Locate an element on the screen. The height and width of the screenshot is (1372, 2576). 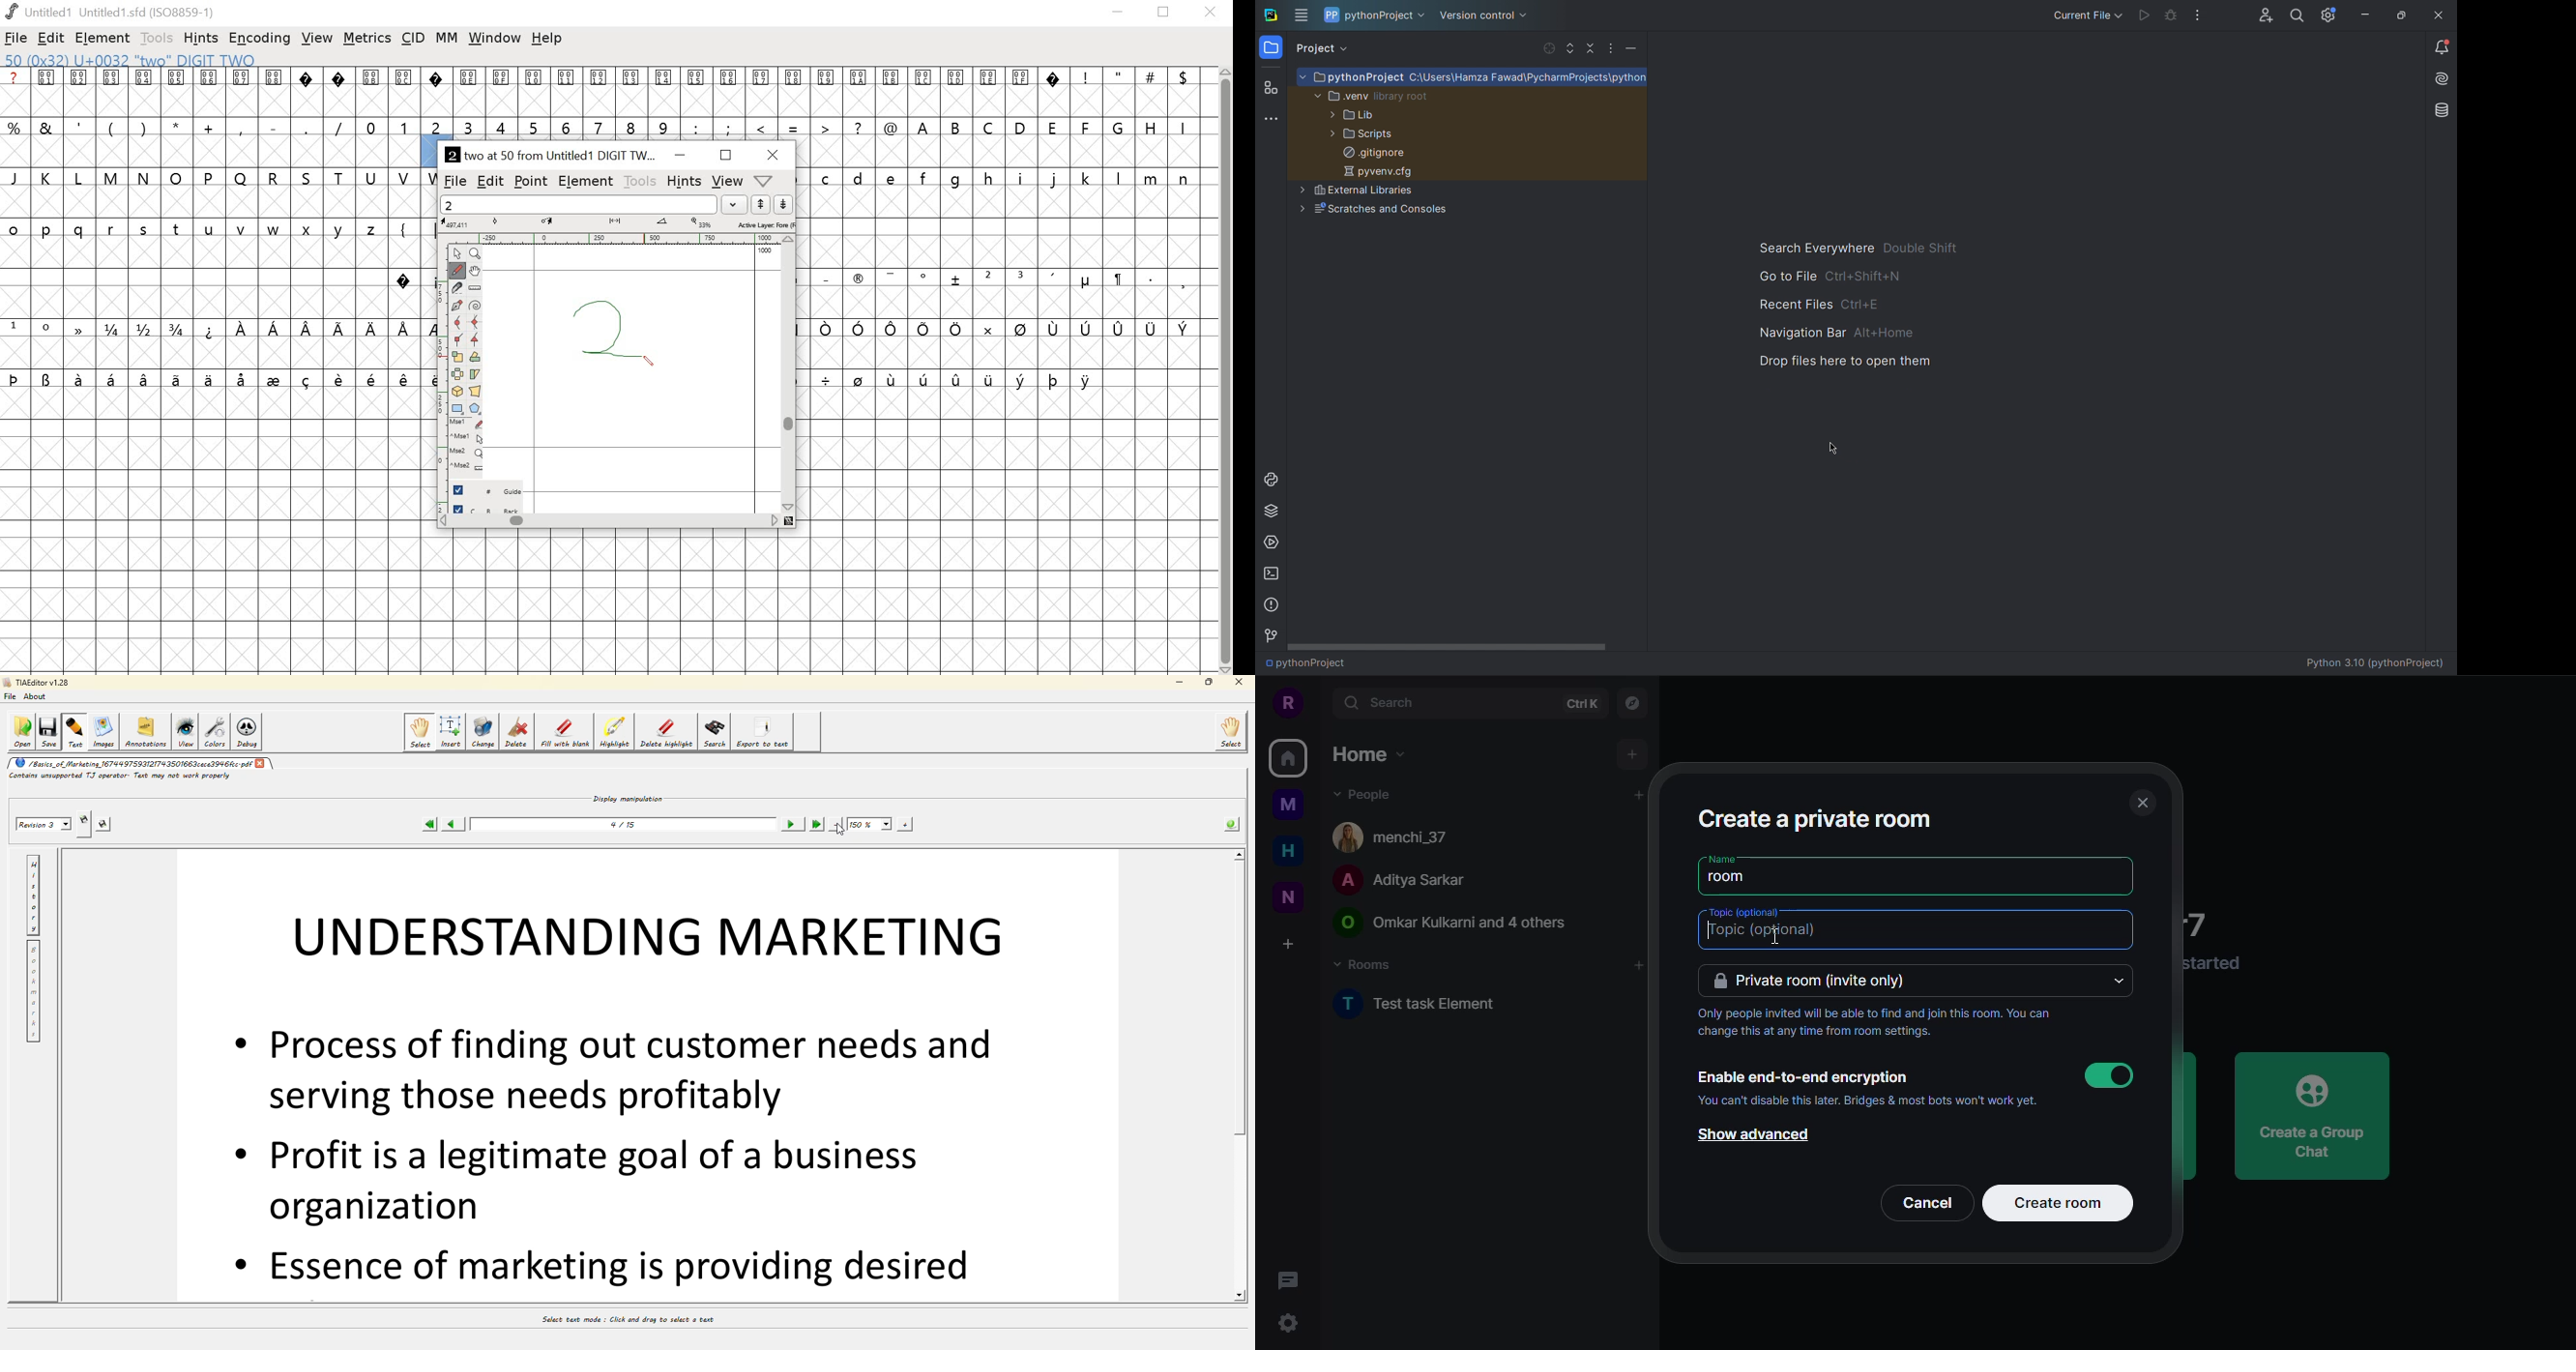
scroll up is located at coordinates (1241, 854).